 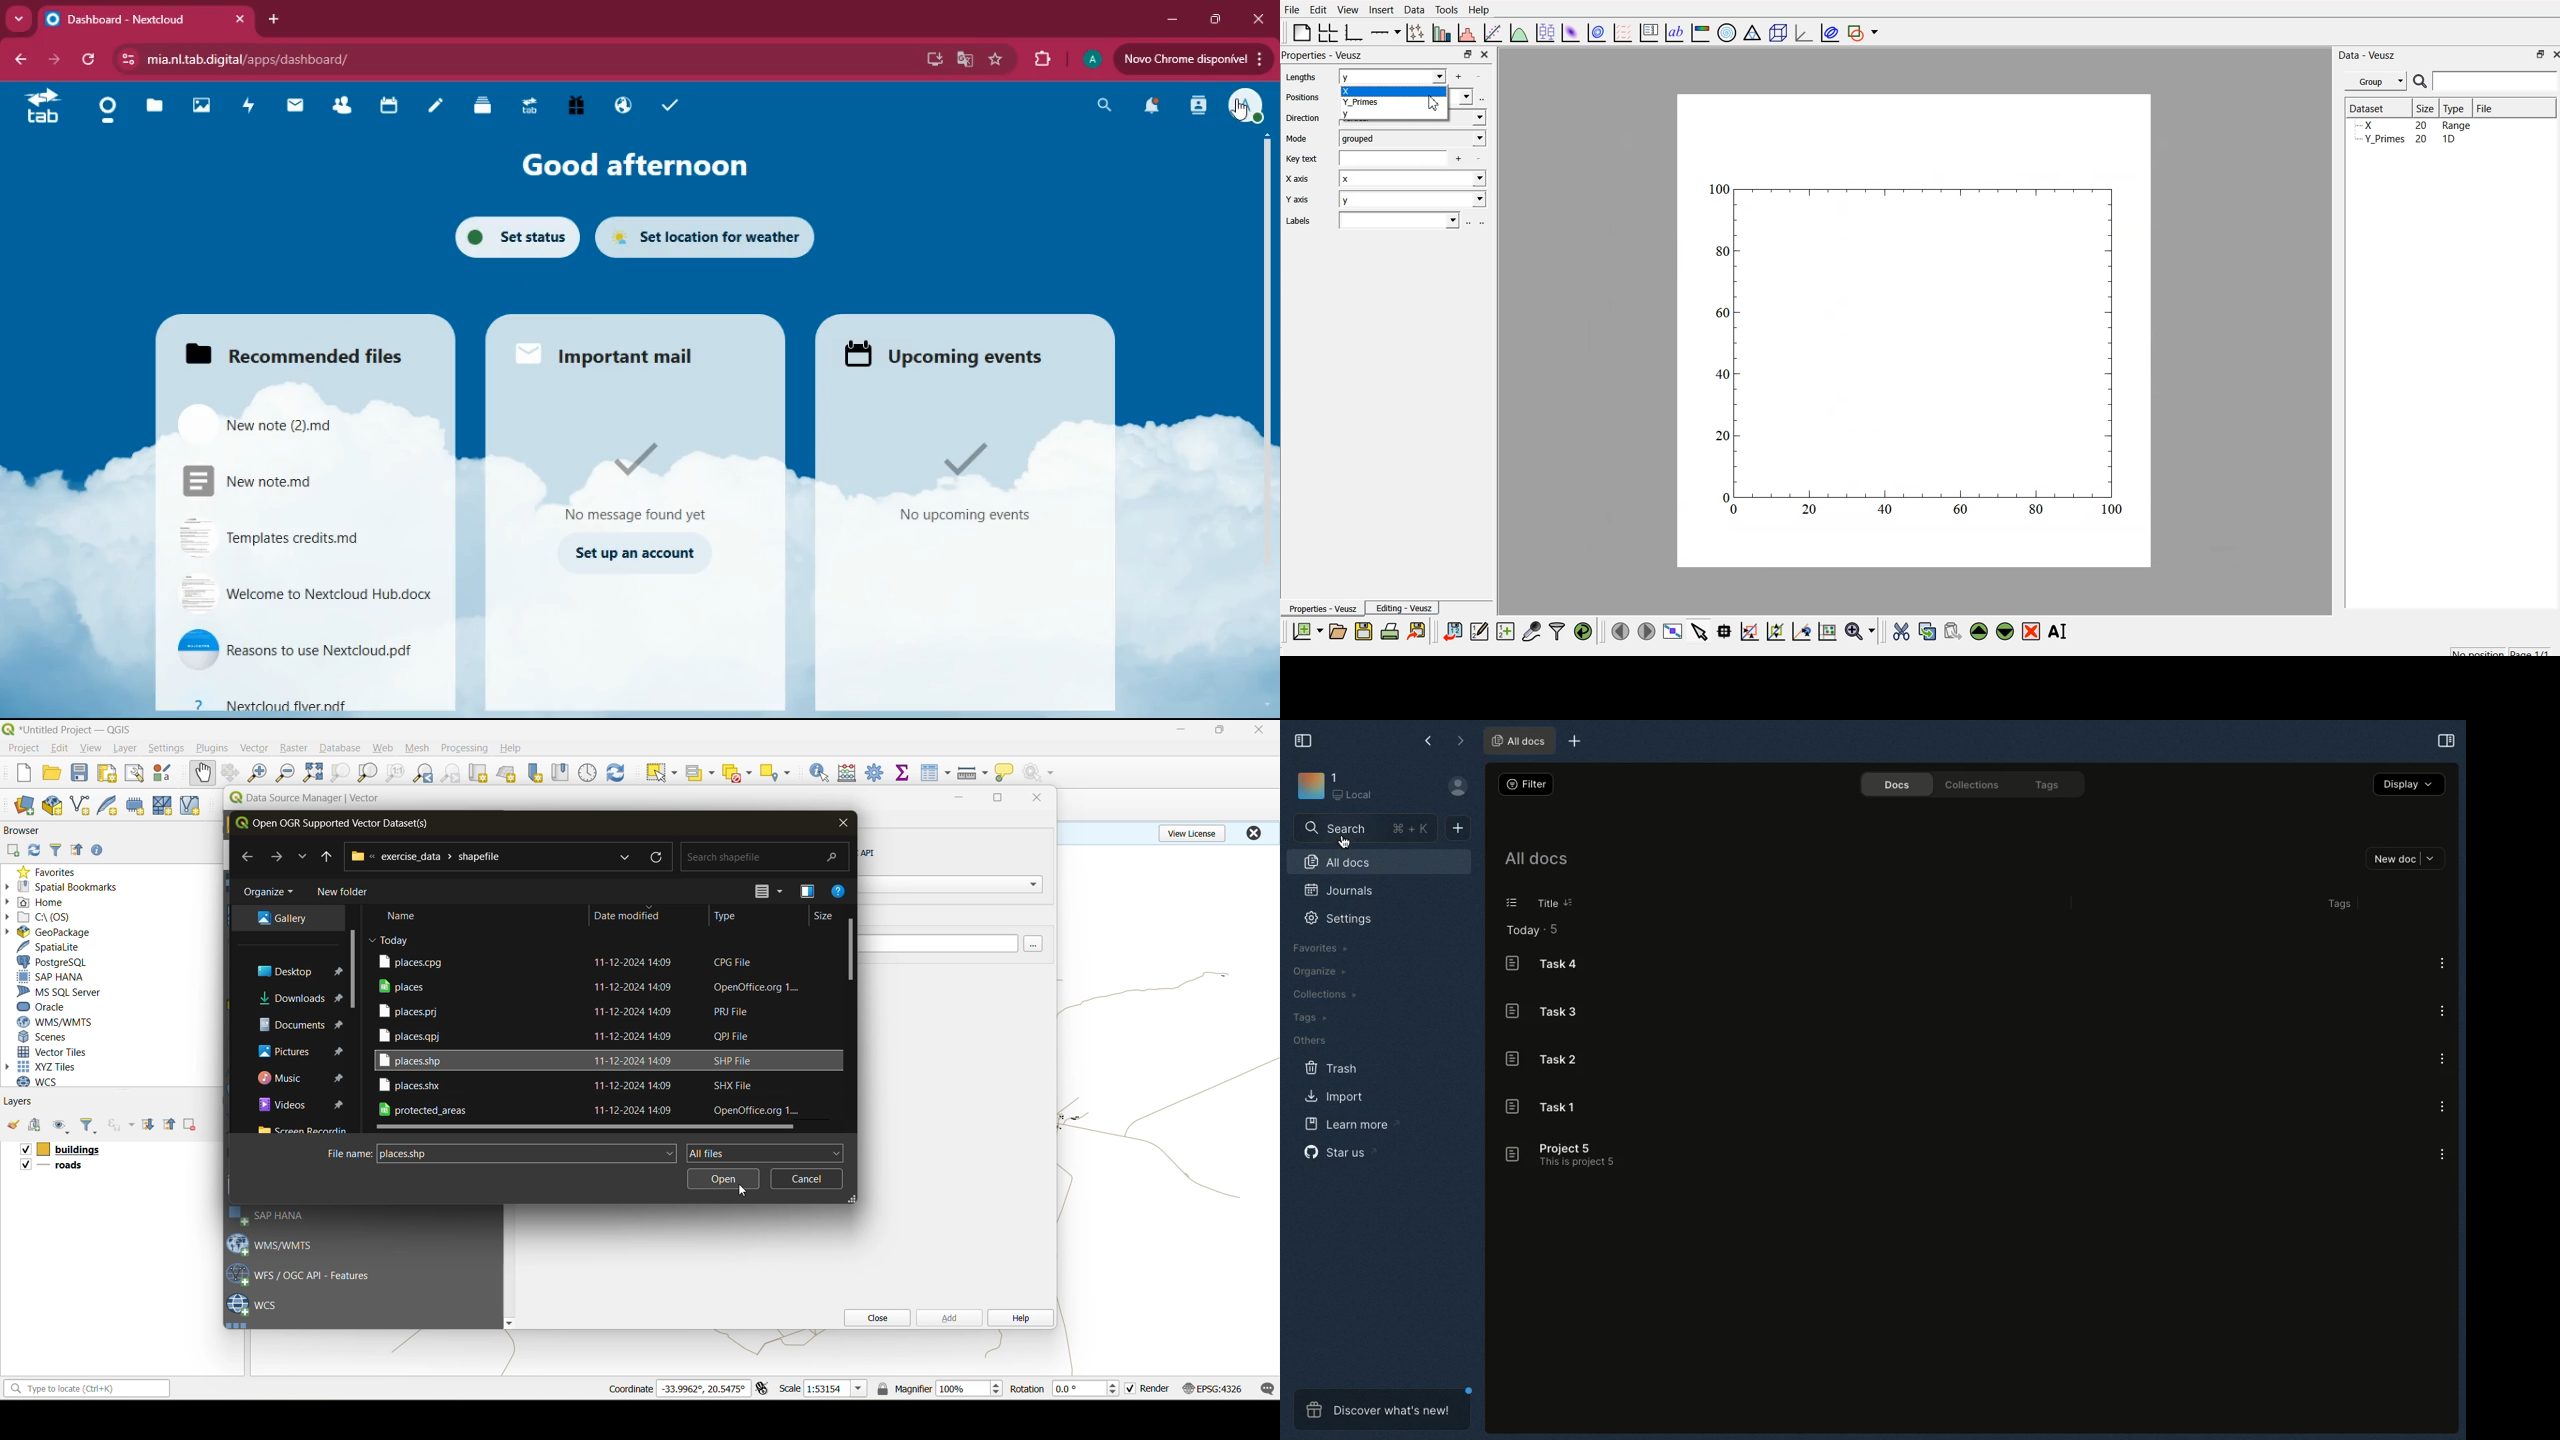 I want to click on tasks, so click(x=666, y=106).